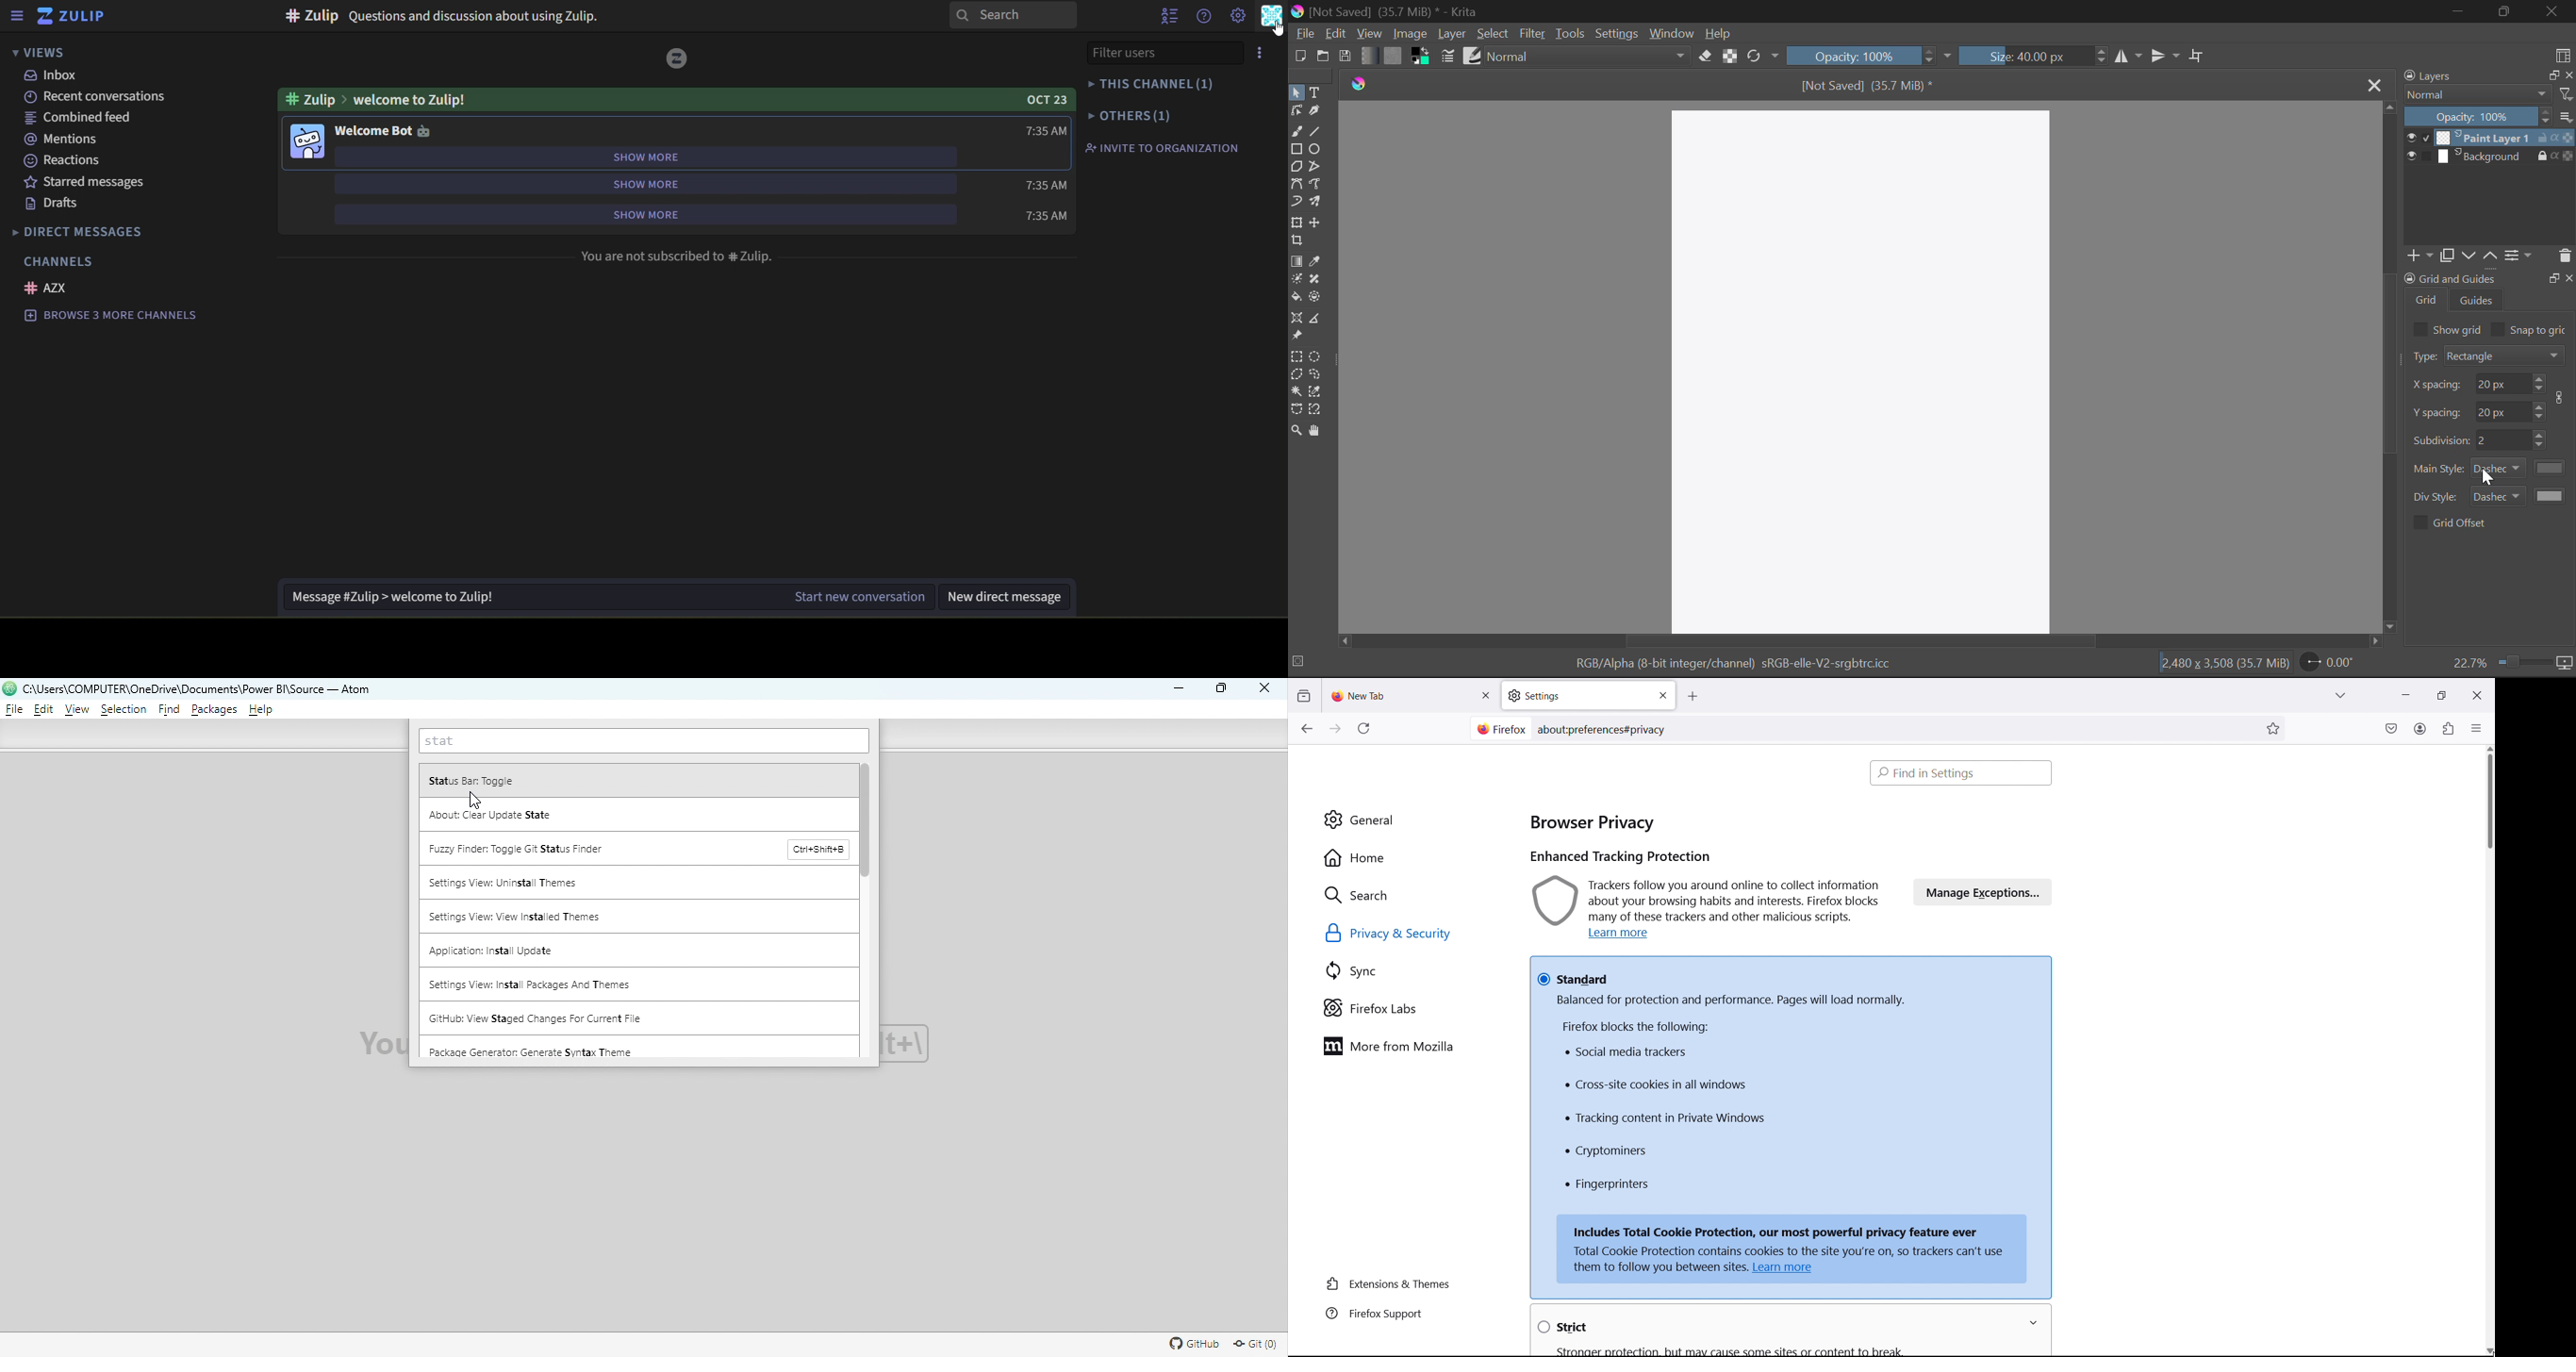  What do you see at coordinates (2391, 728) in the screenshot?
I see `save to pocket` at bounding box center [2391, 728].